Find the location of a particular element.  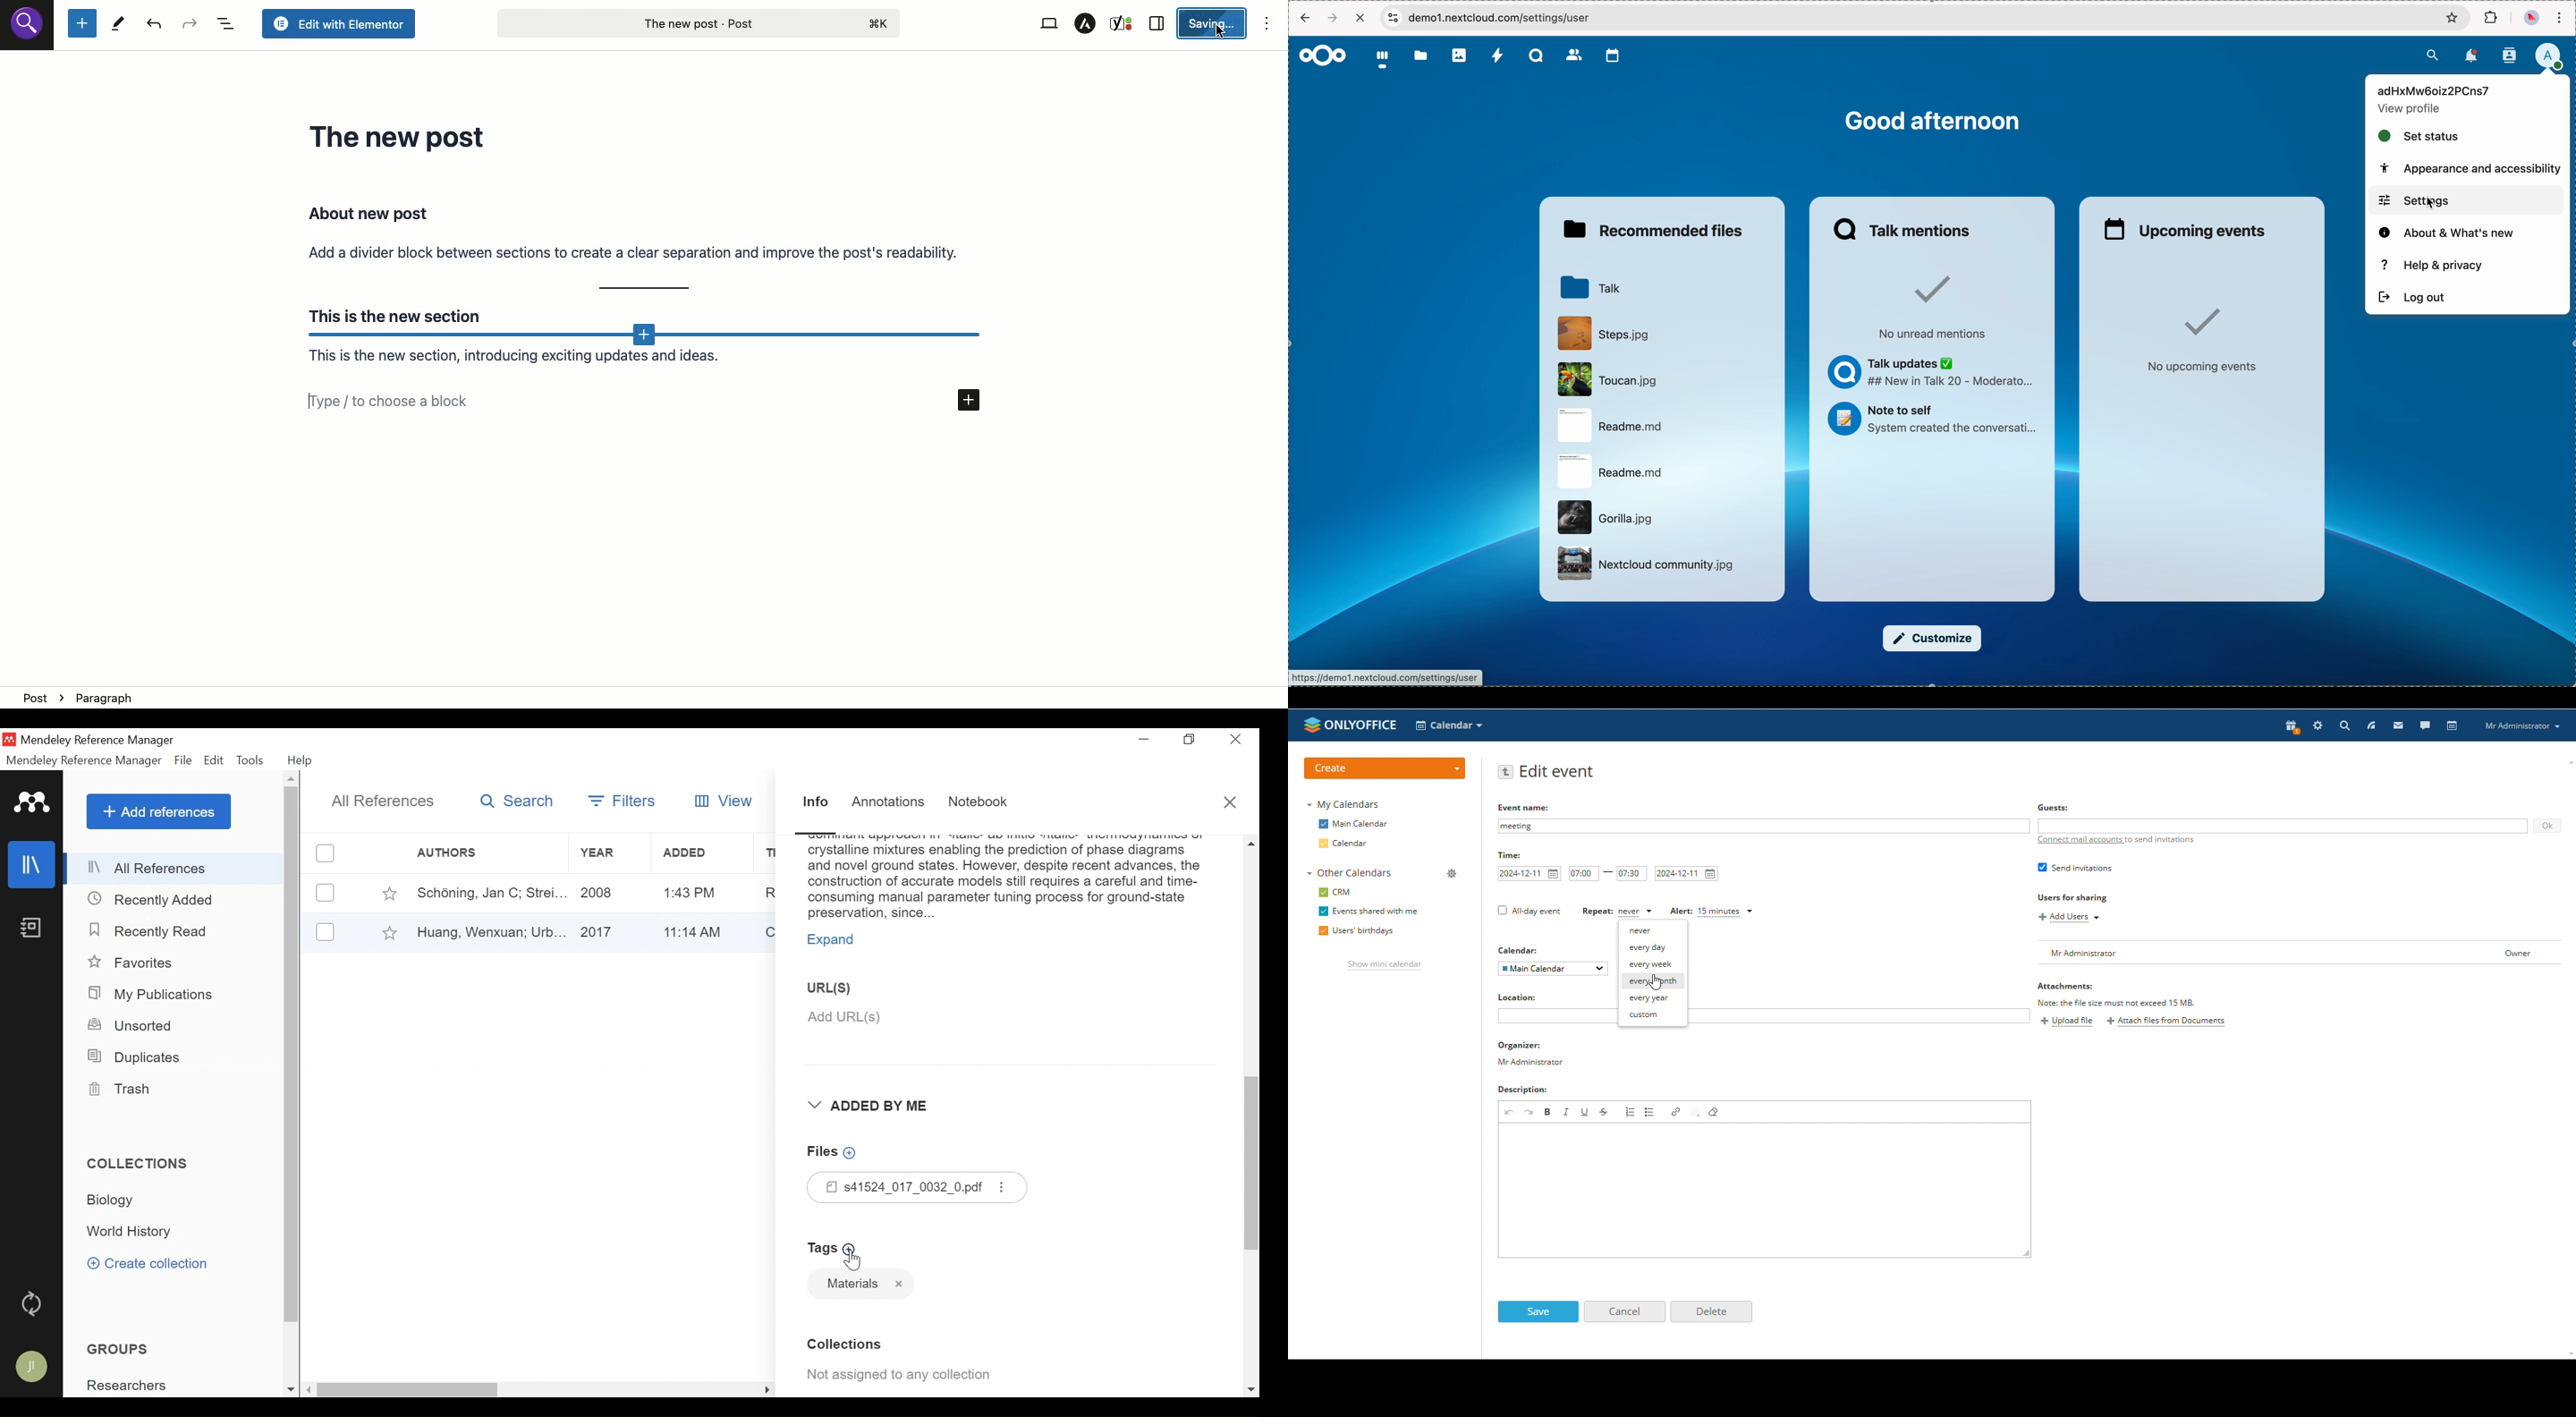

Options is located at coordinates (1267, 25).